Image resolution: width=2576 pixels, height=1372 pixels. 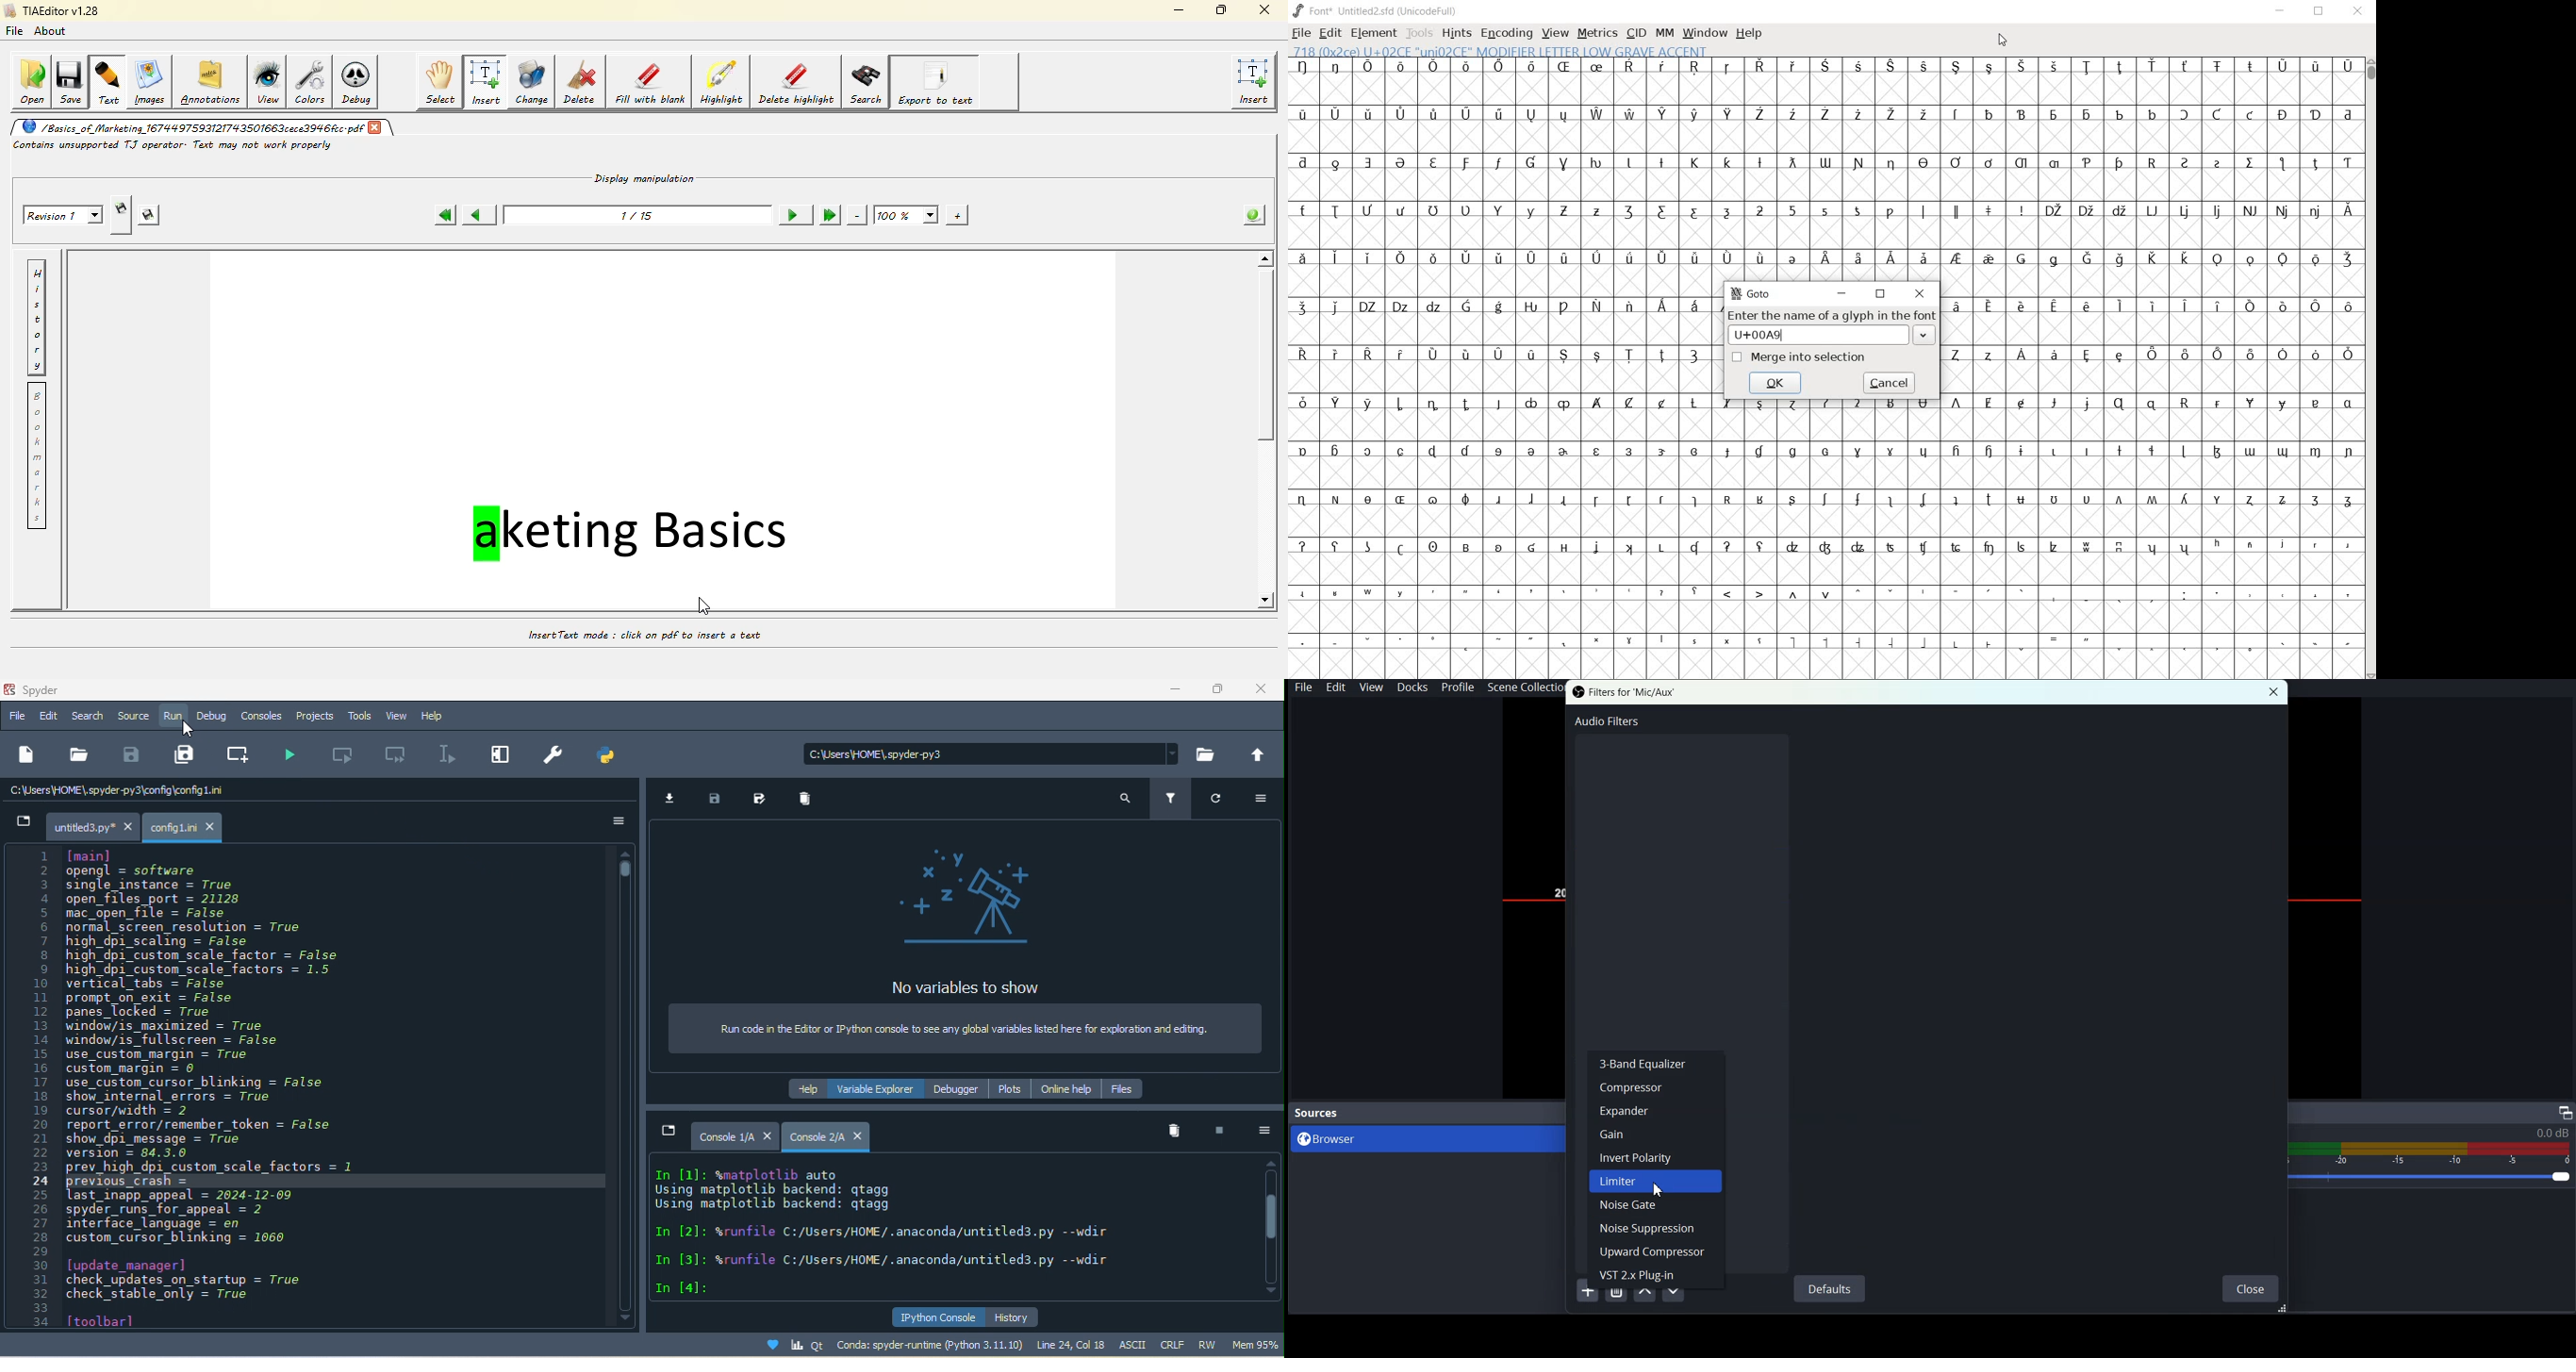 I want to click on 718 (0x2ce) U+02CE "UNI02ce" MODIFIER LETTER LOW GRAVE ACCENT, so click(x=1502, y=51).